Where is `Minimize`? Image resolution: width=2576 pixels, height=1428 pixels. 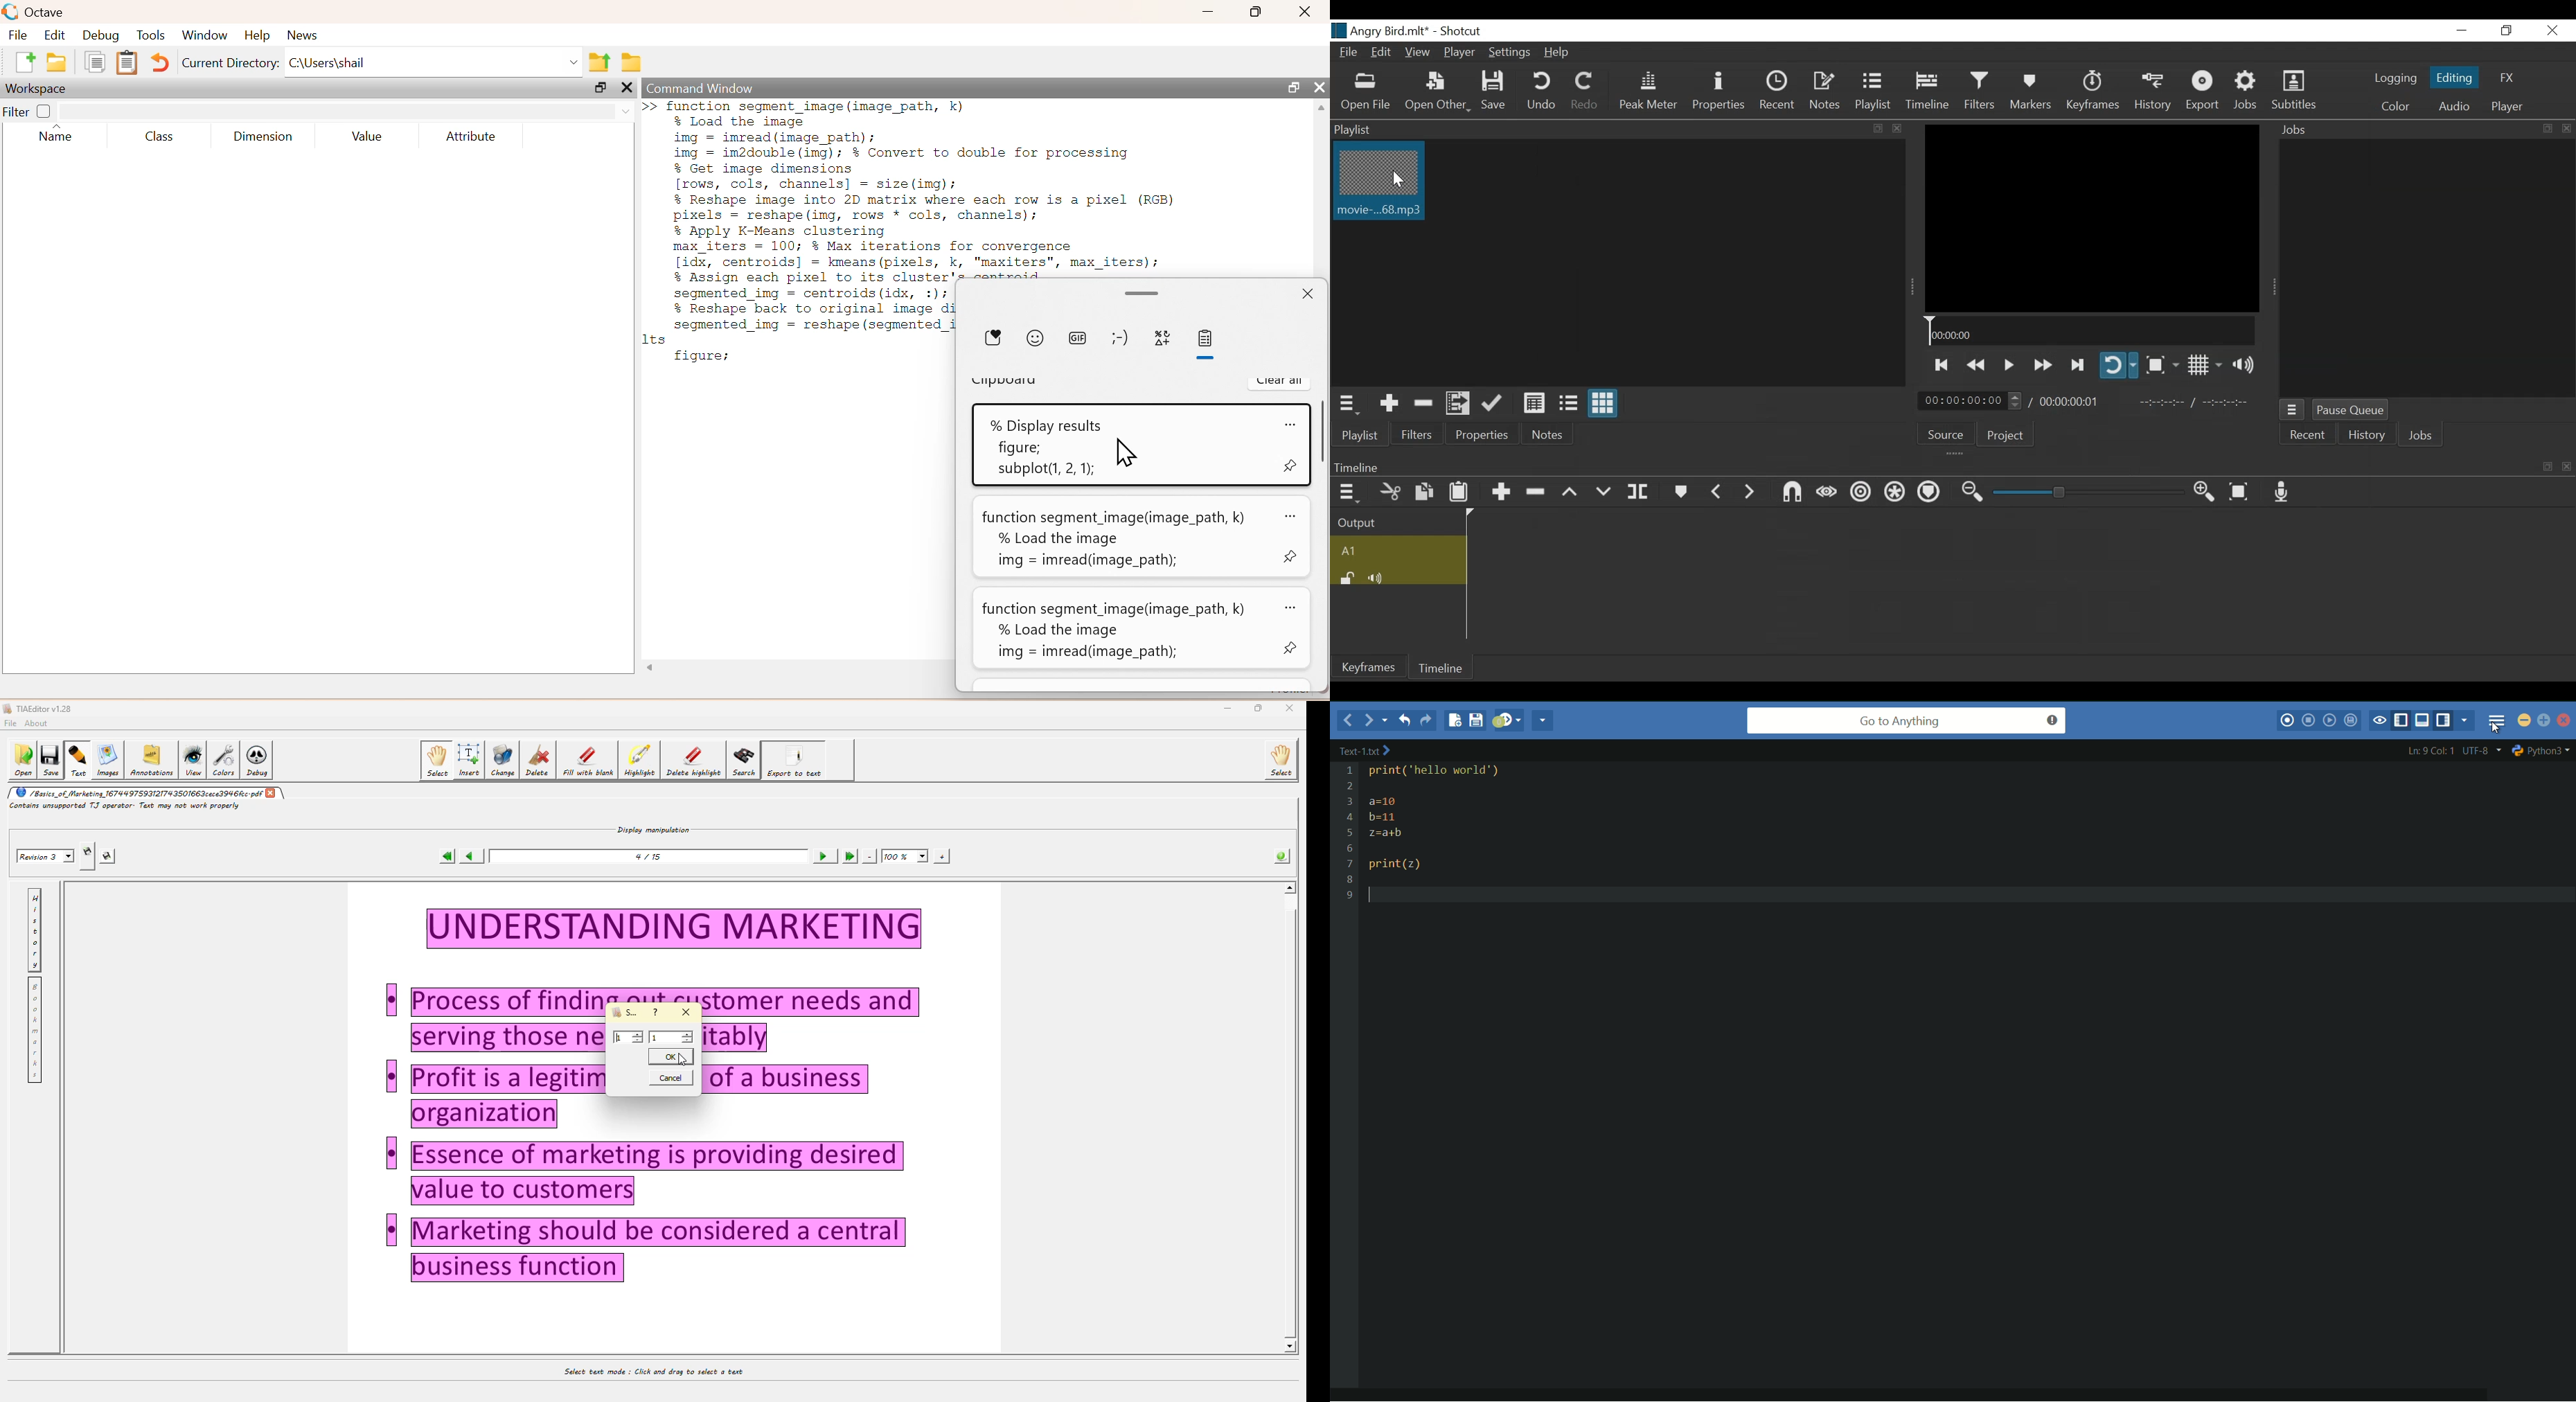
Minimize is located at coordinates (1142, 292).